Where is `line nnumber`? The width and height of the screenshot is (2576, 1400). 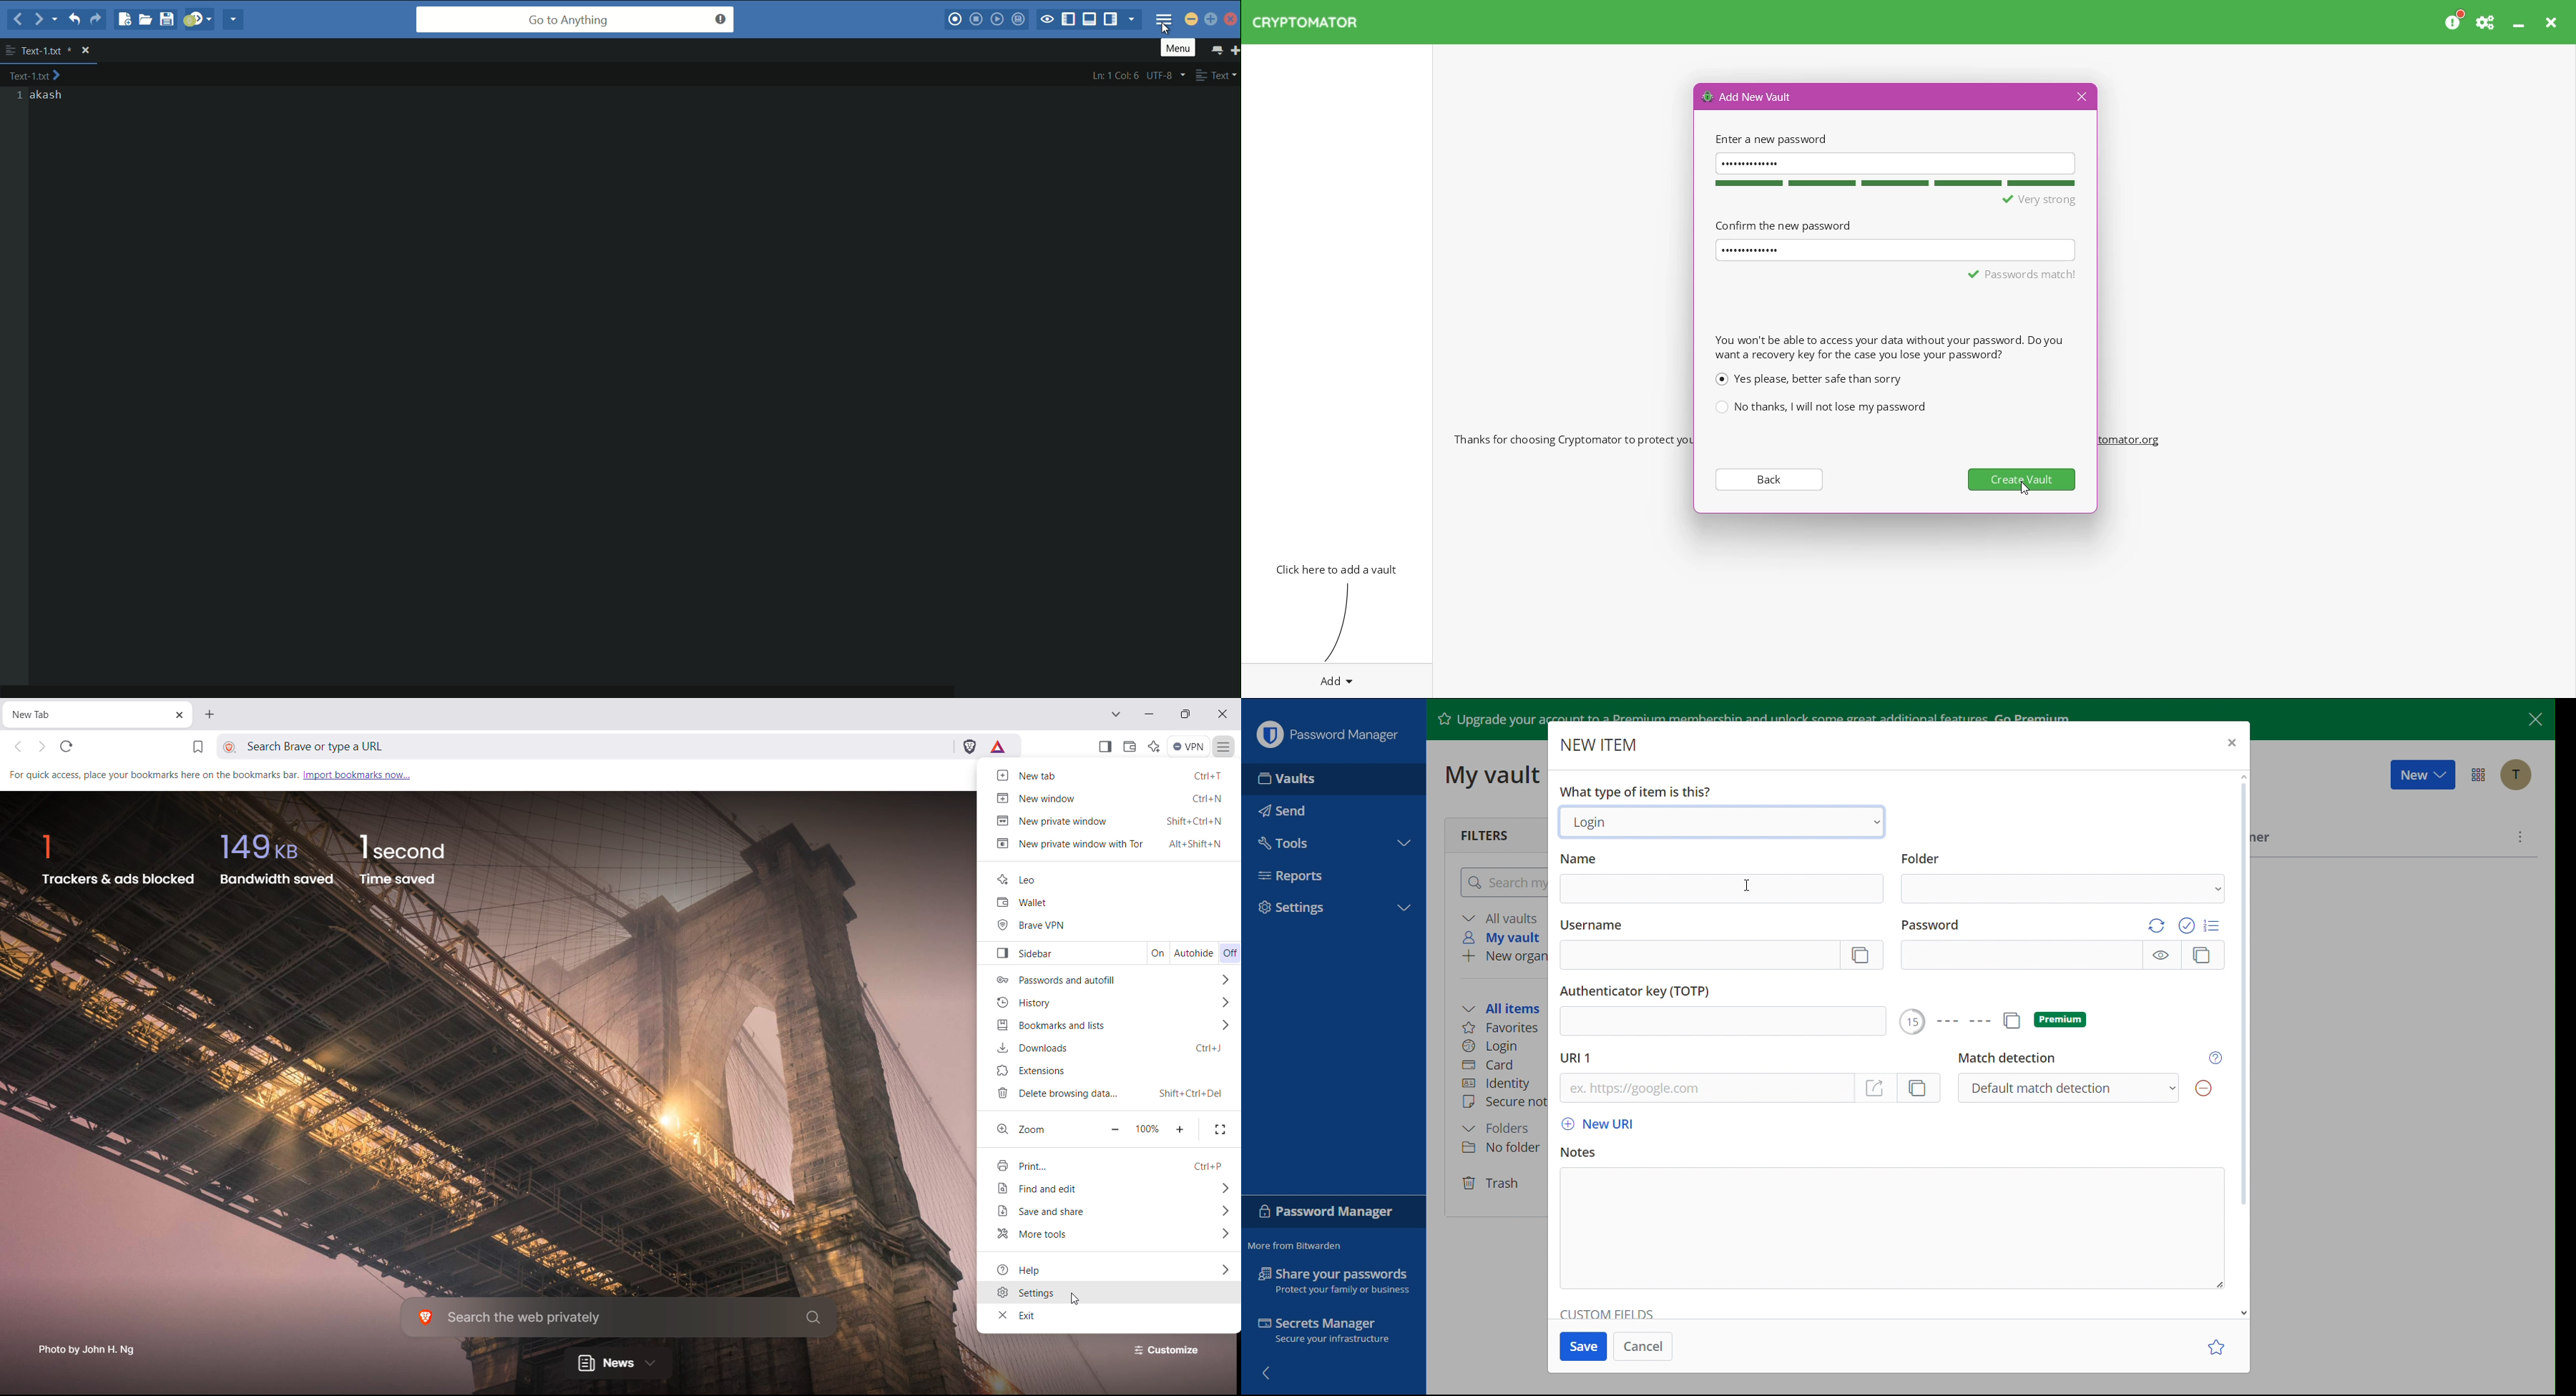
line nnumber is located at coordinates (21, 96).